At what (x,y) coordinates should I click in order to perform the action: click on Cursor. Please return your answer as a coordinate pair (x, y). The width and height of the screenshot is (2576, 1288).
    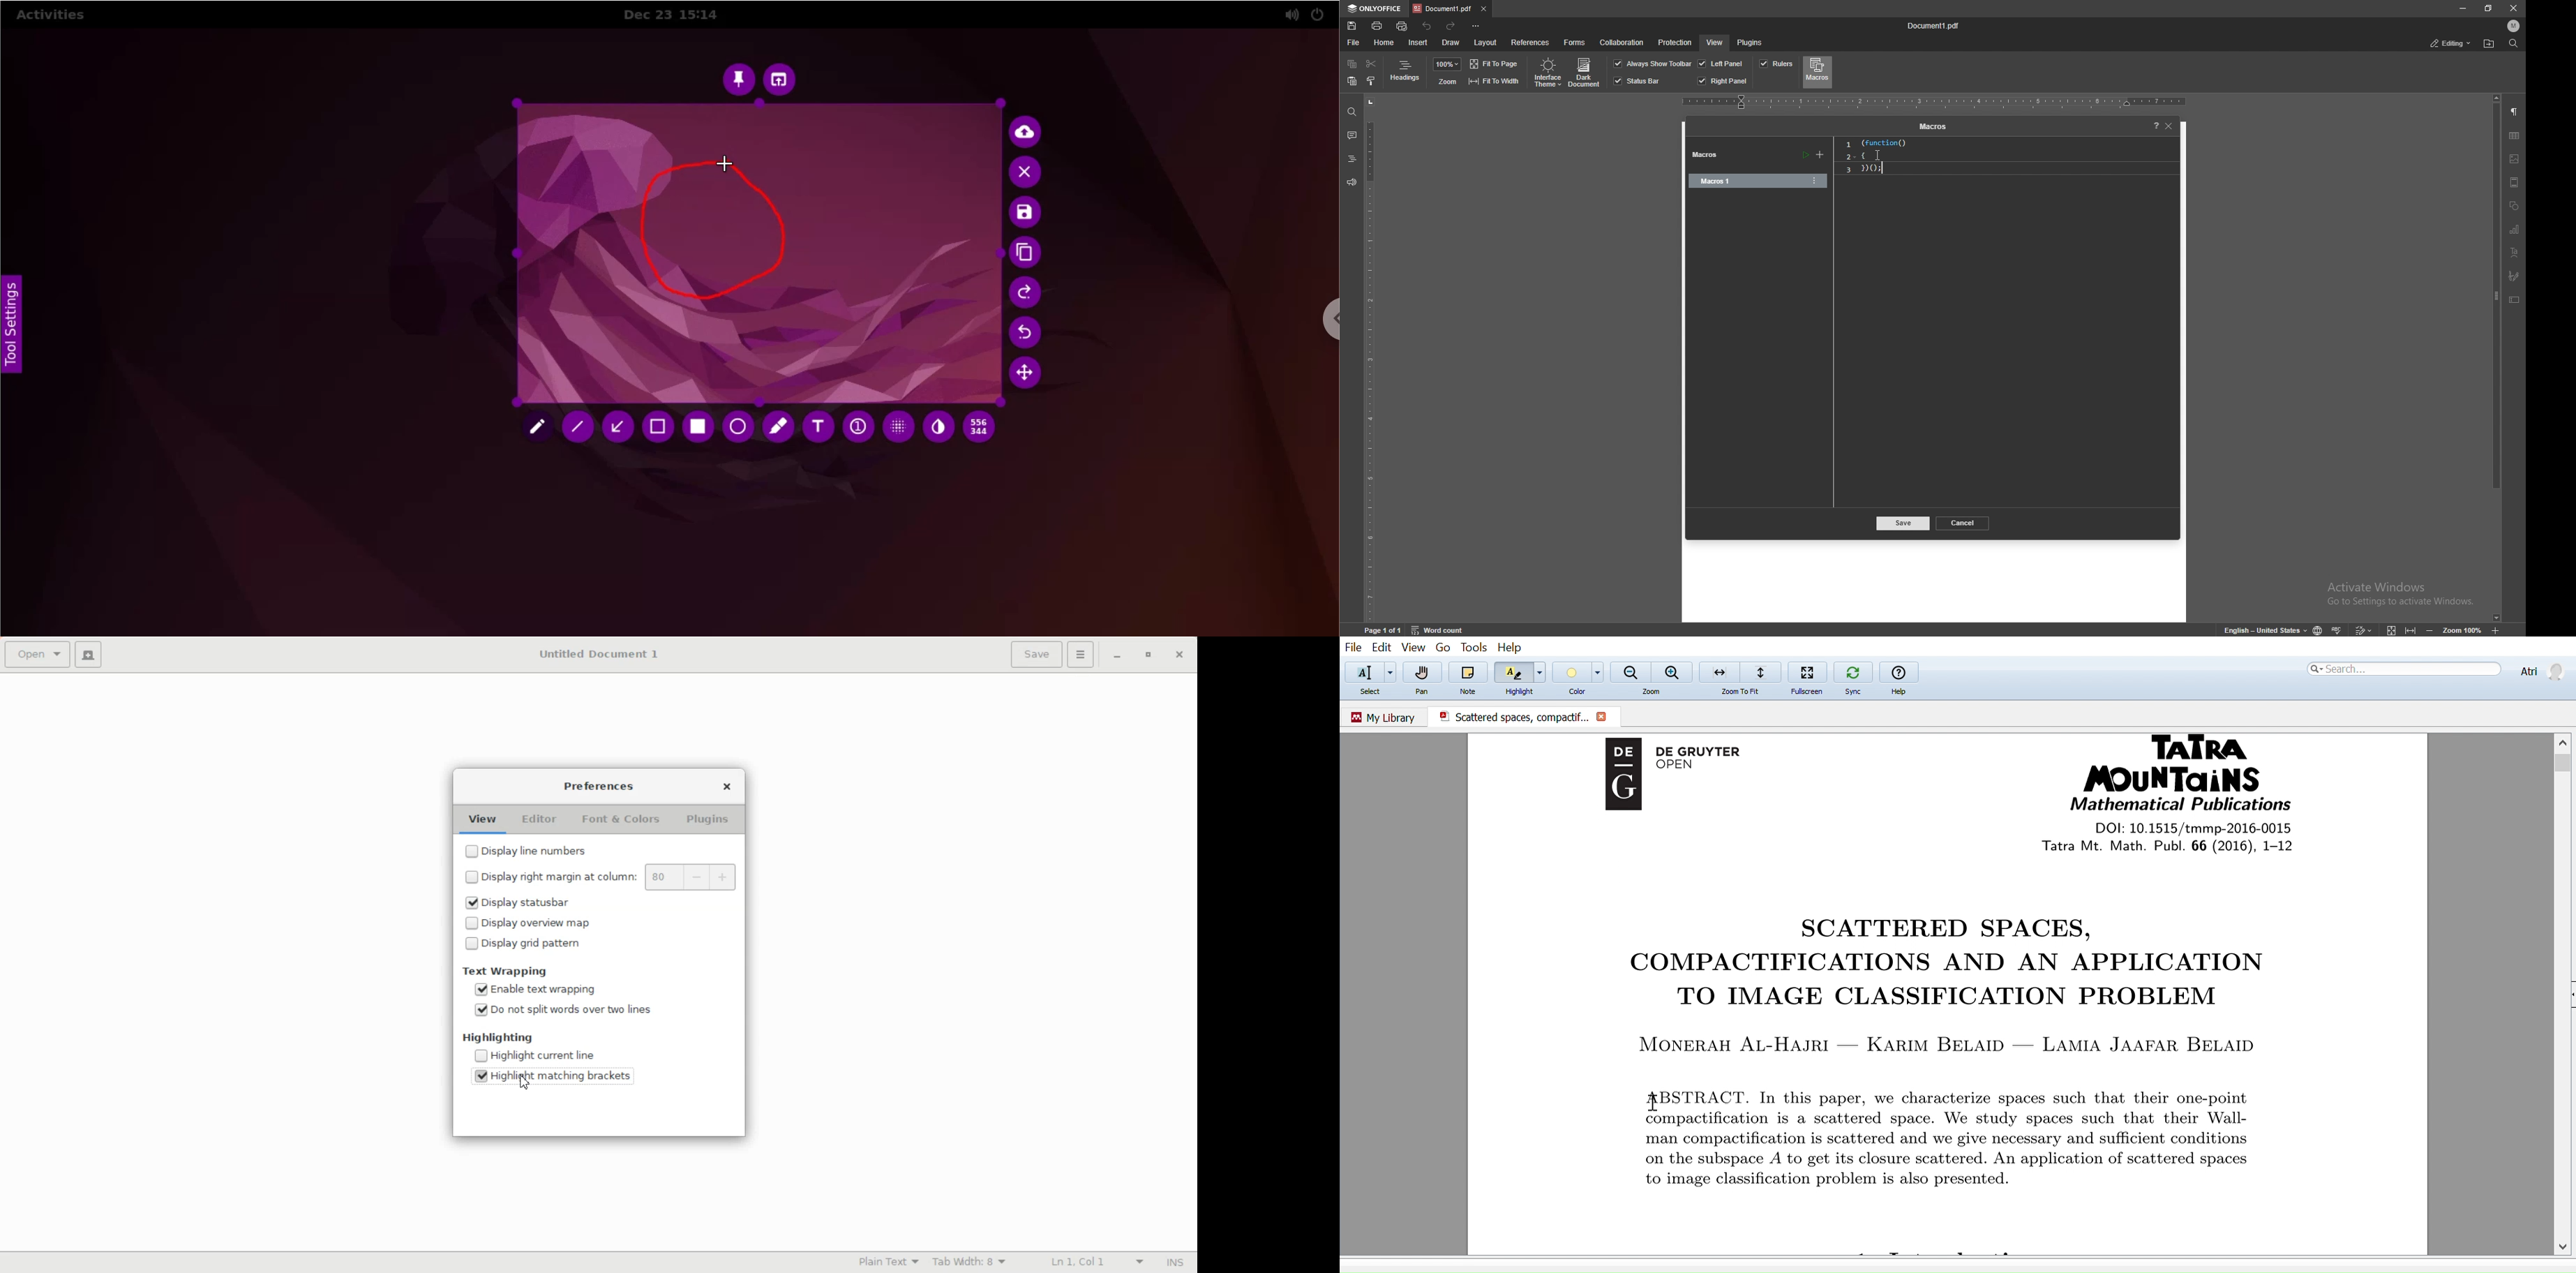
    Looking at the image, I should click on (525, 1083).